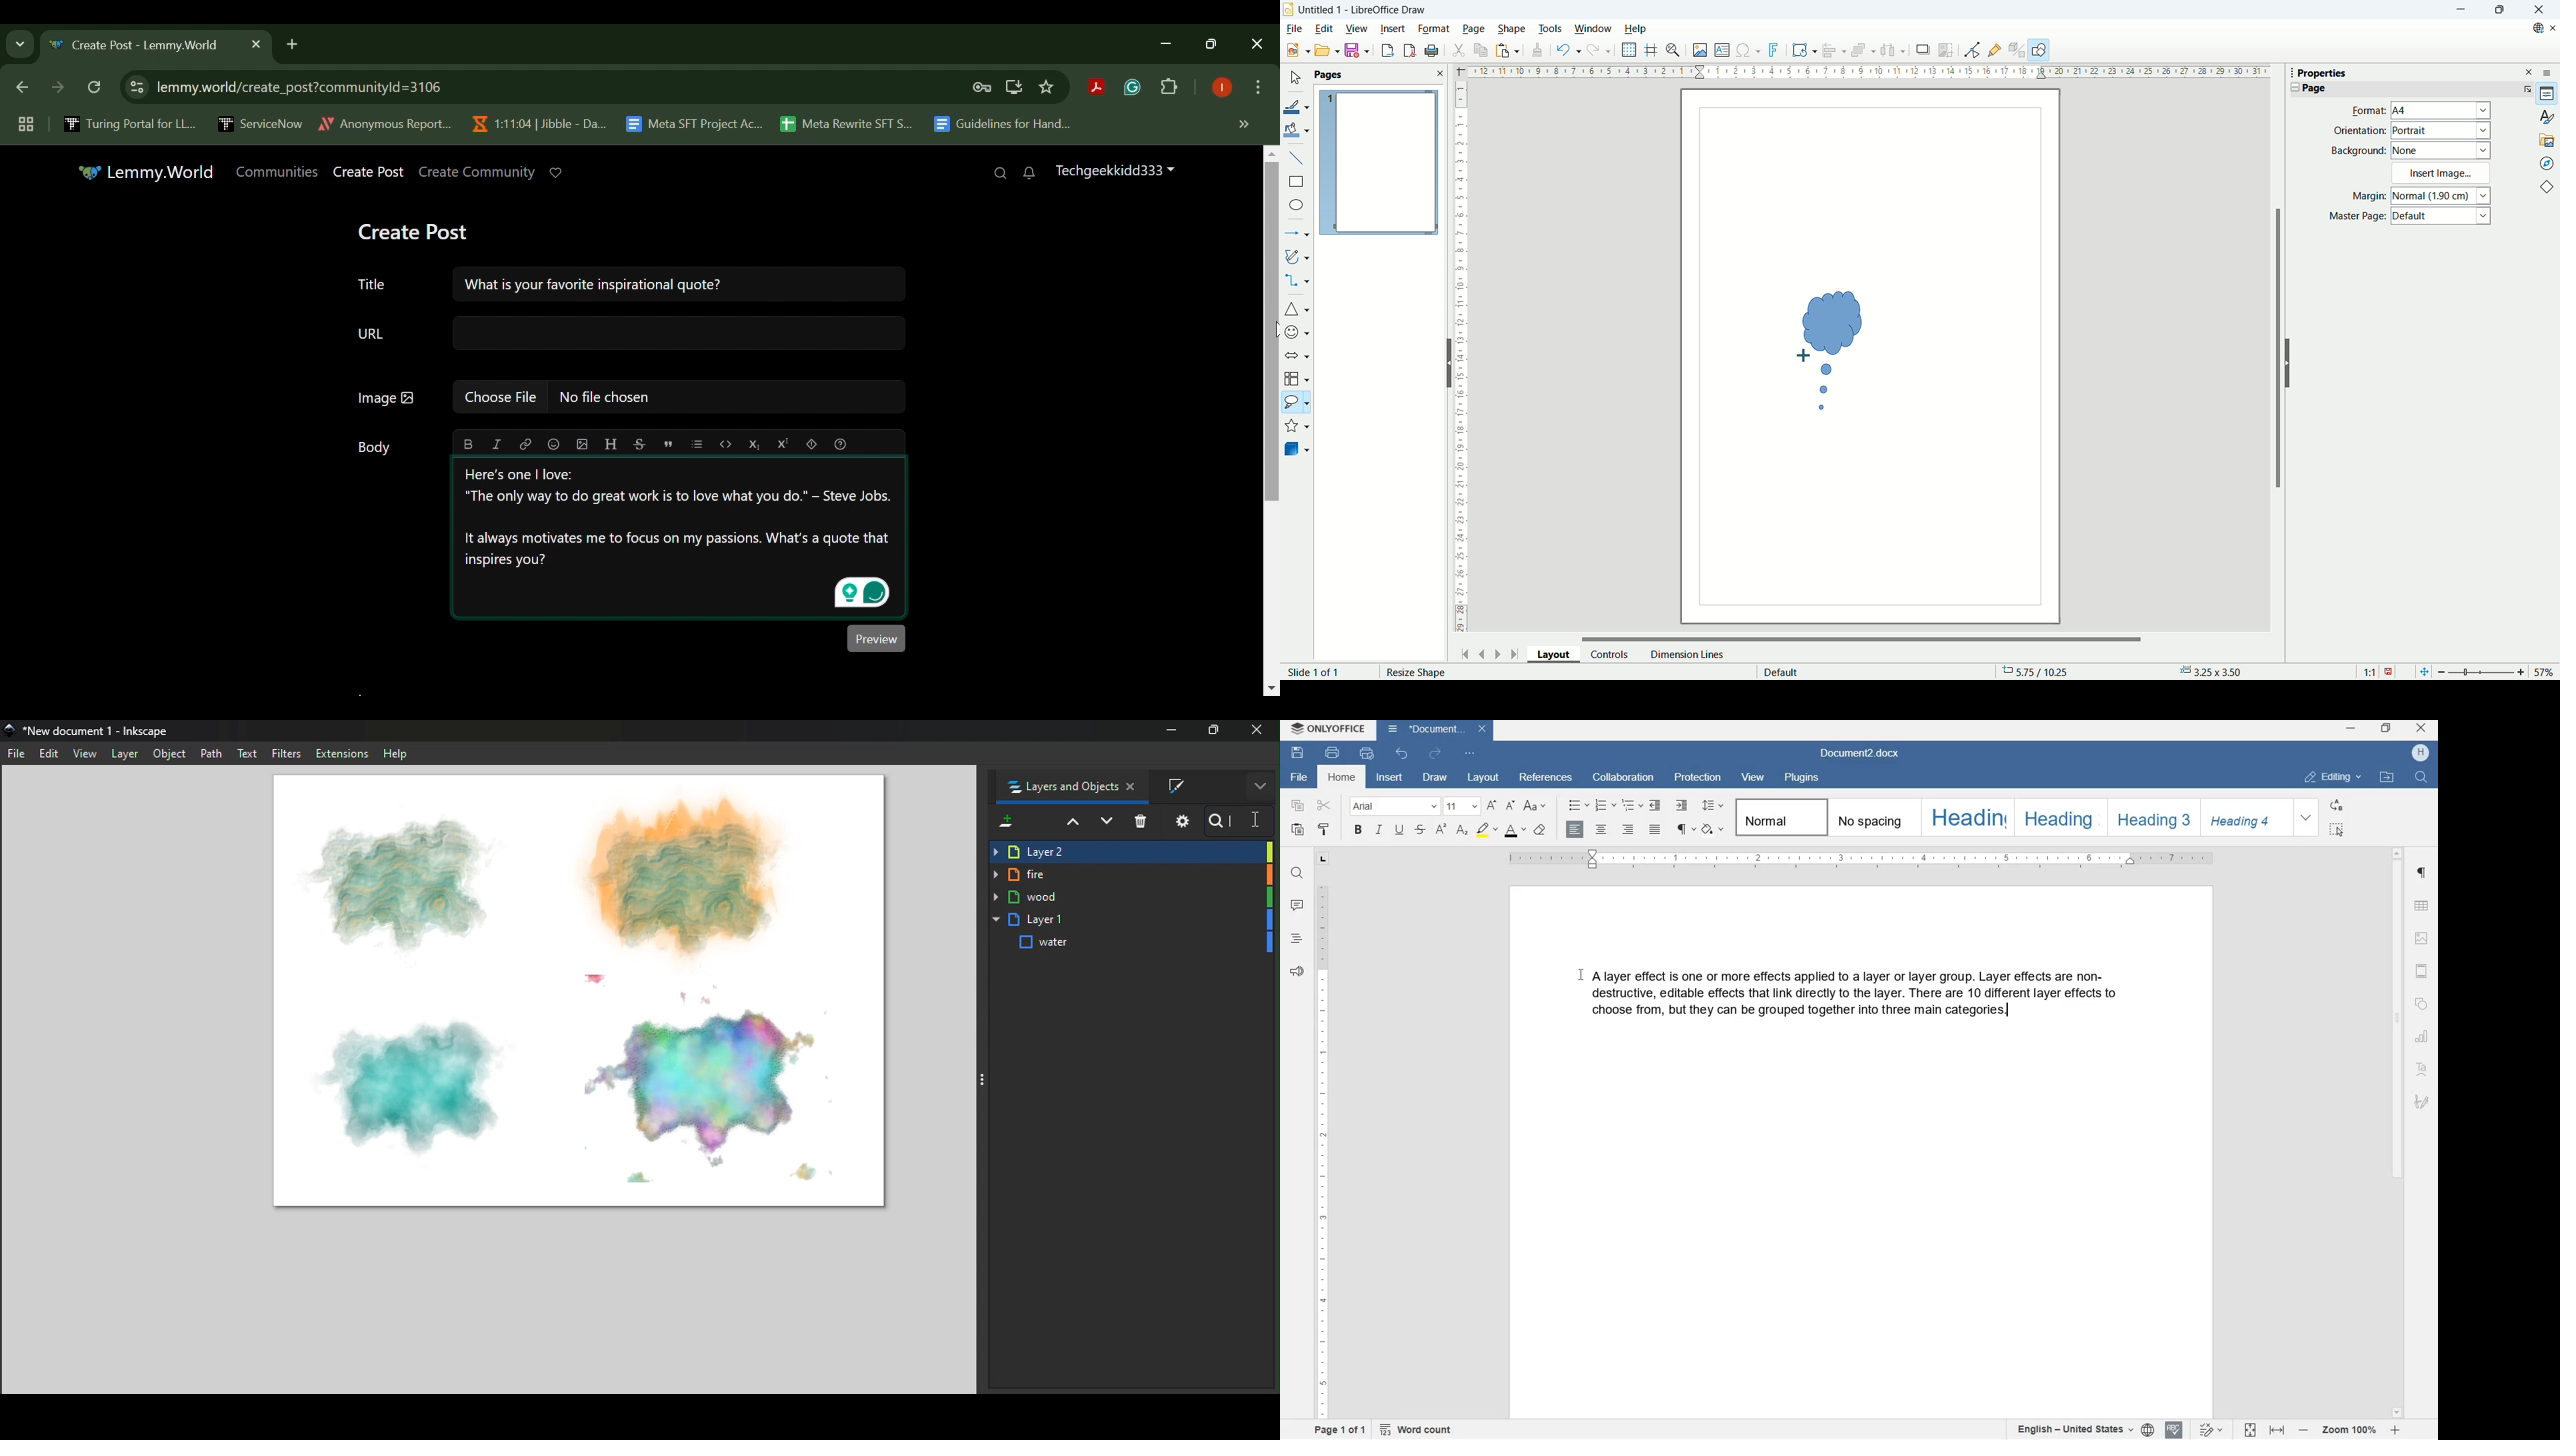  What do you see at coordinates (1357, 51) in the screenshot?
I see `save` at bounding box center [1357, 51].